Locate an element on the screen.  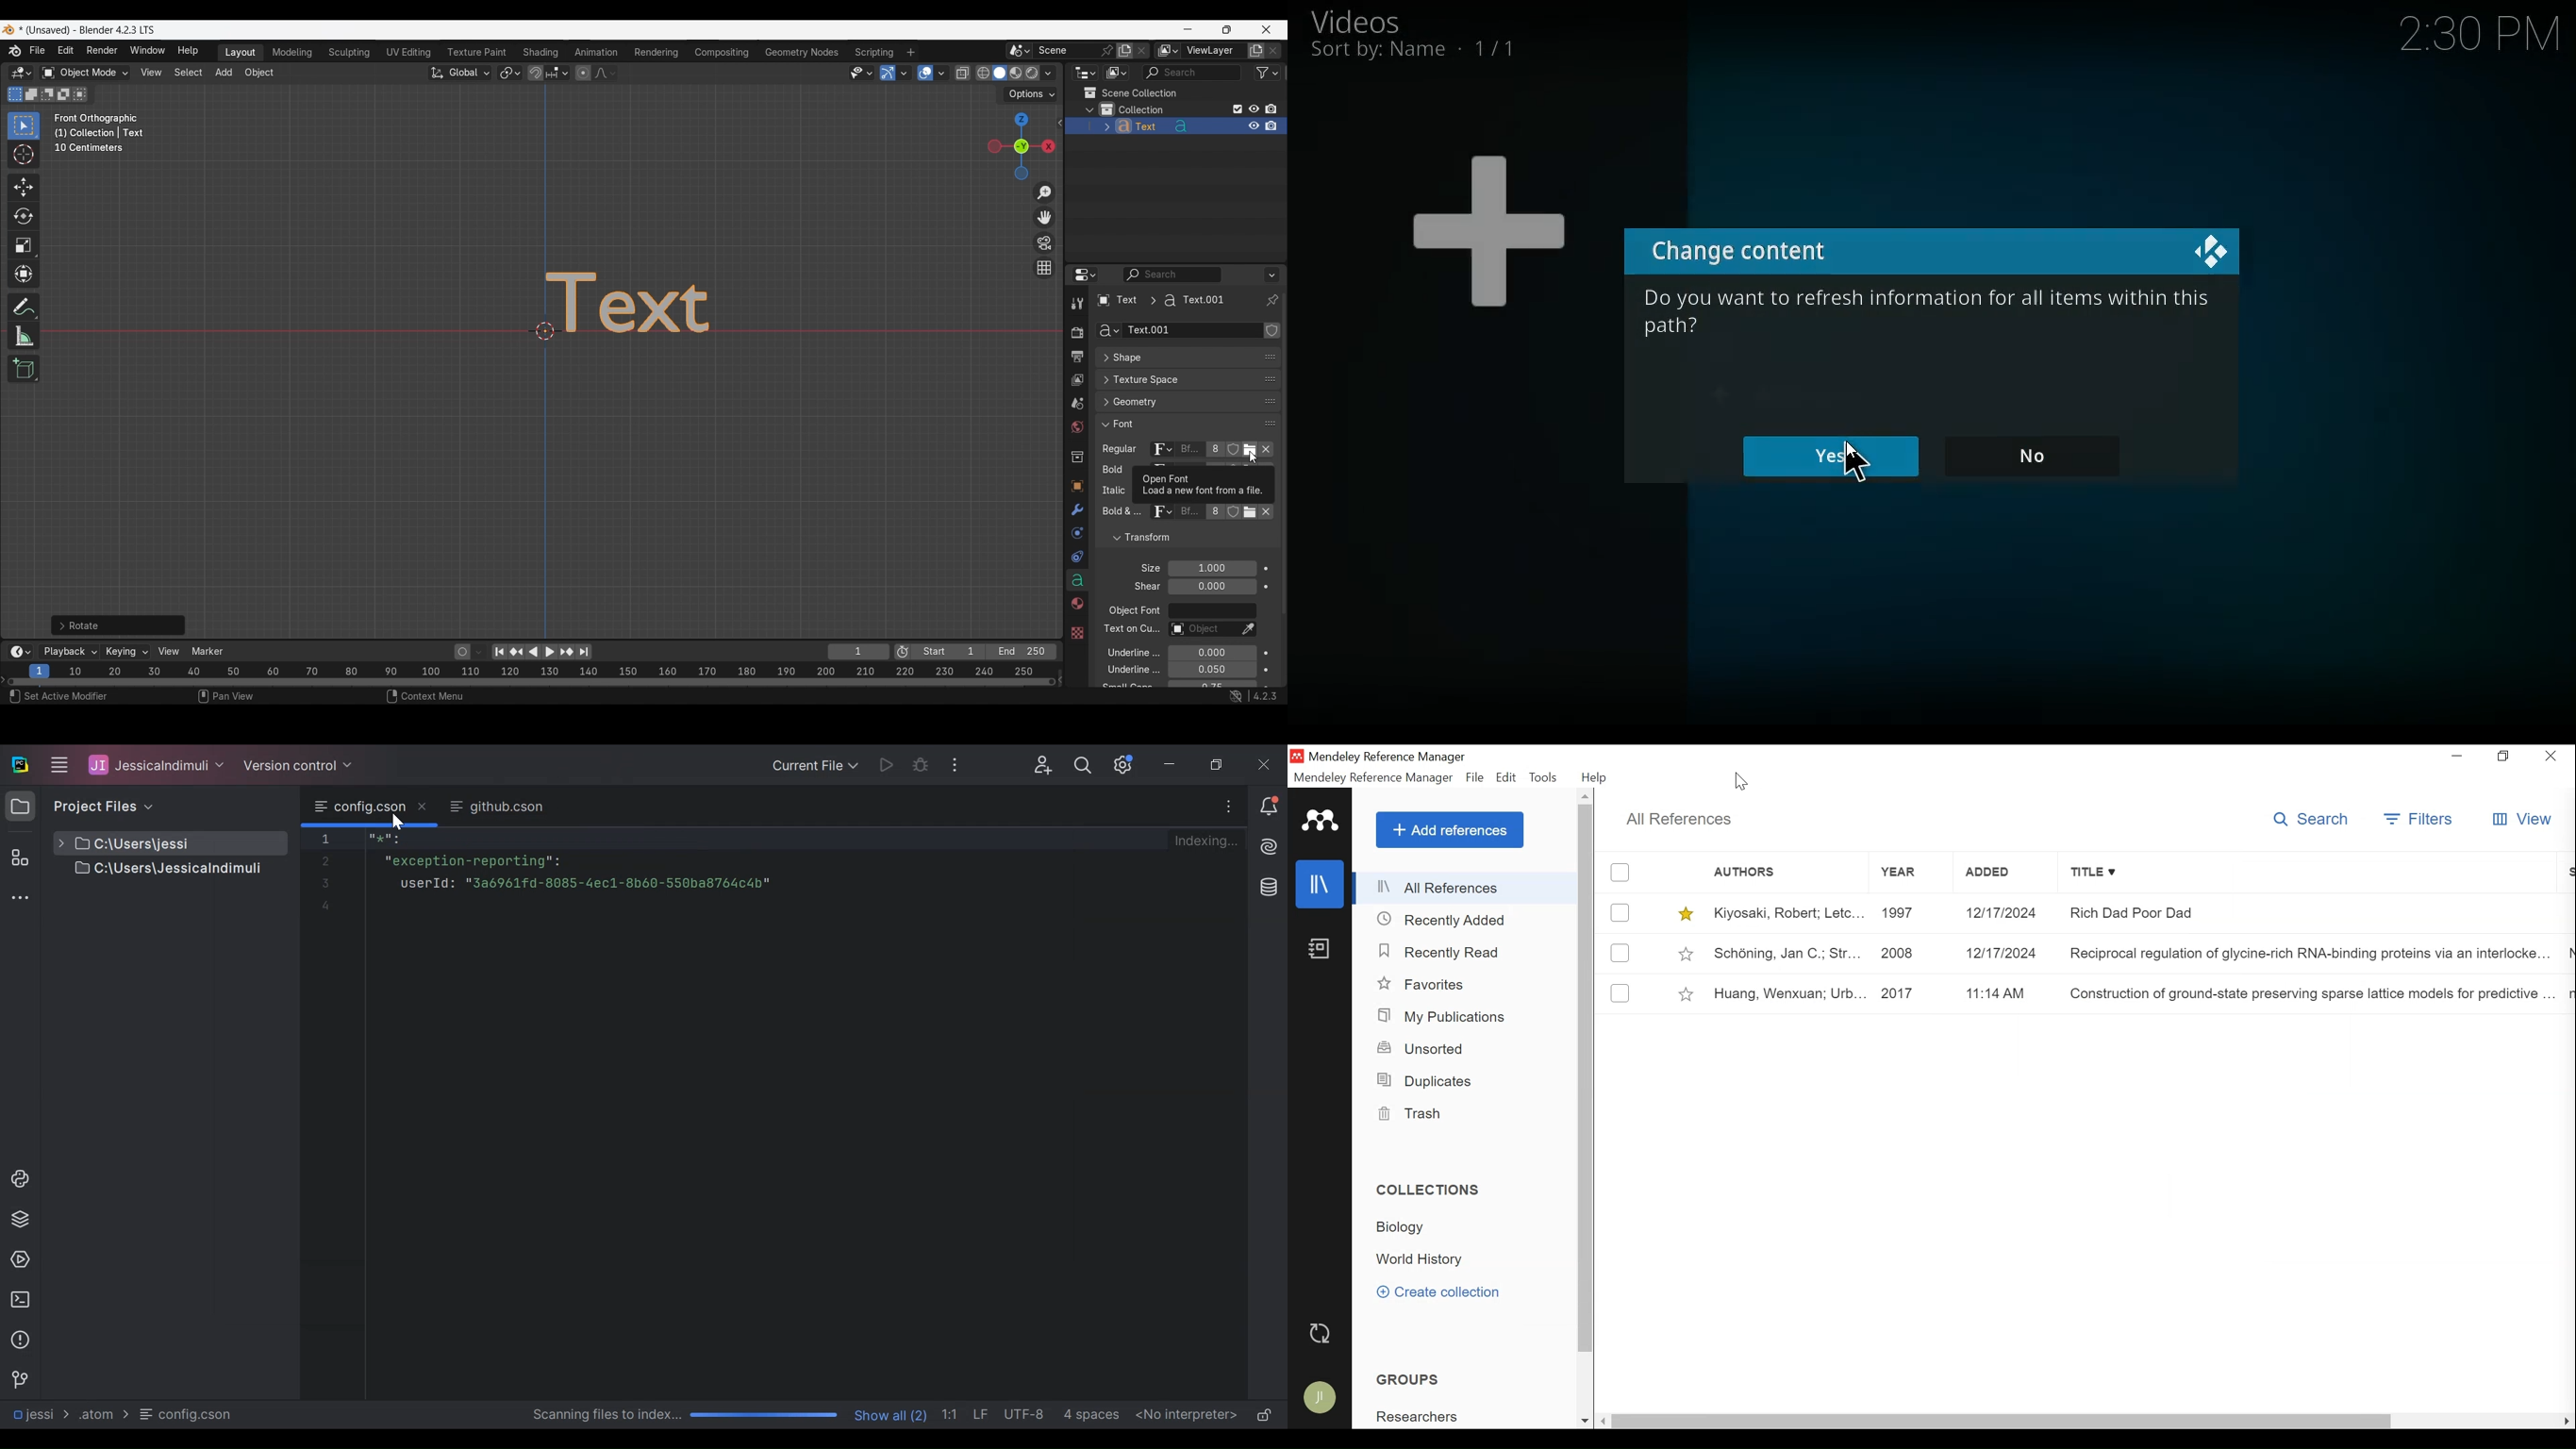
Description of current icon being selected is located at coordinates (1204, 485).